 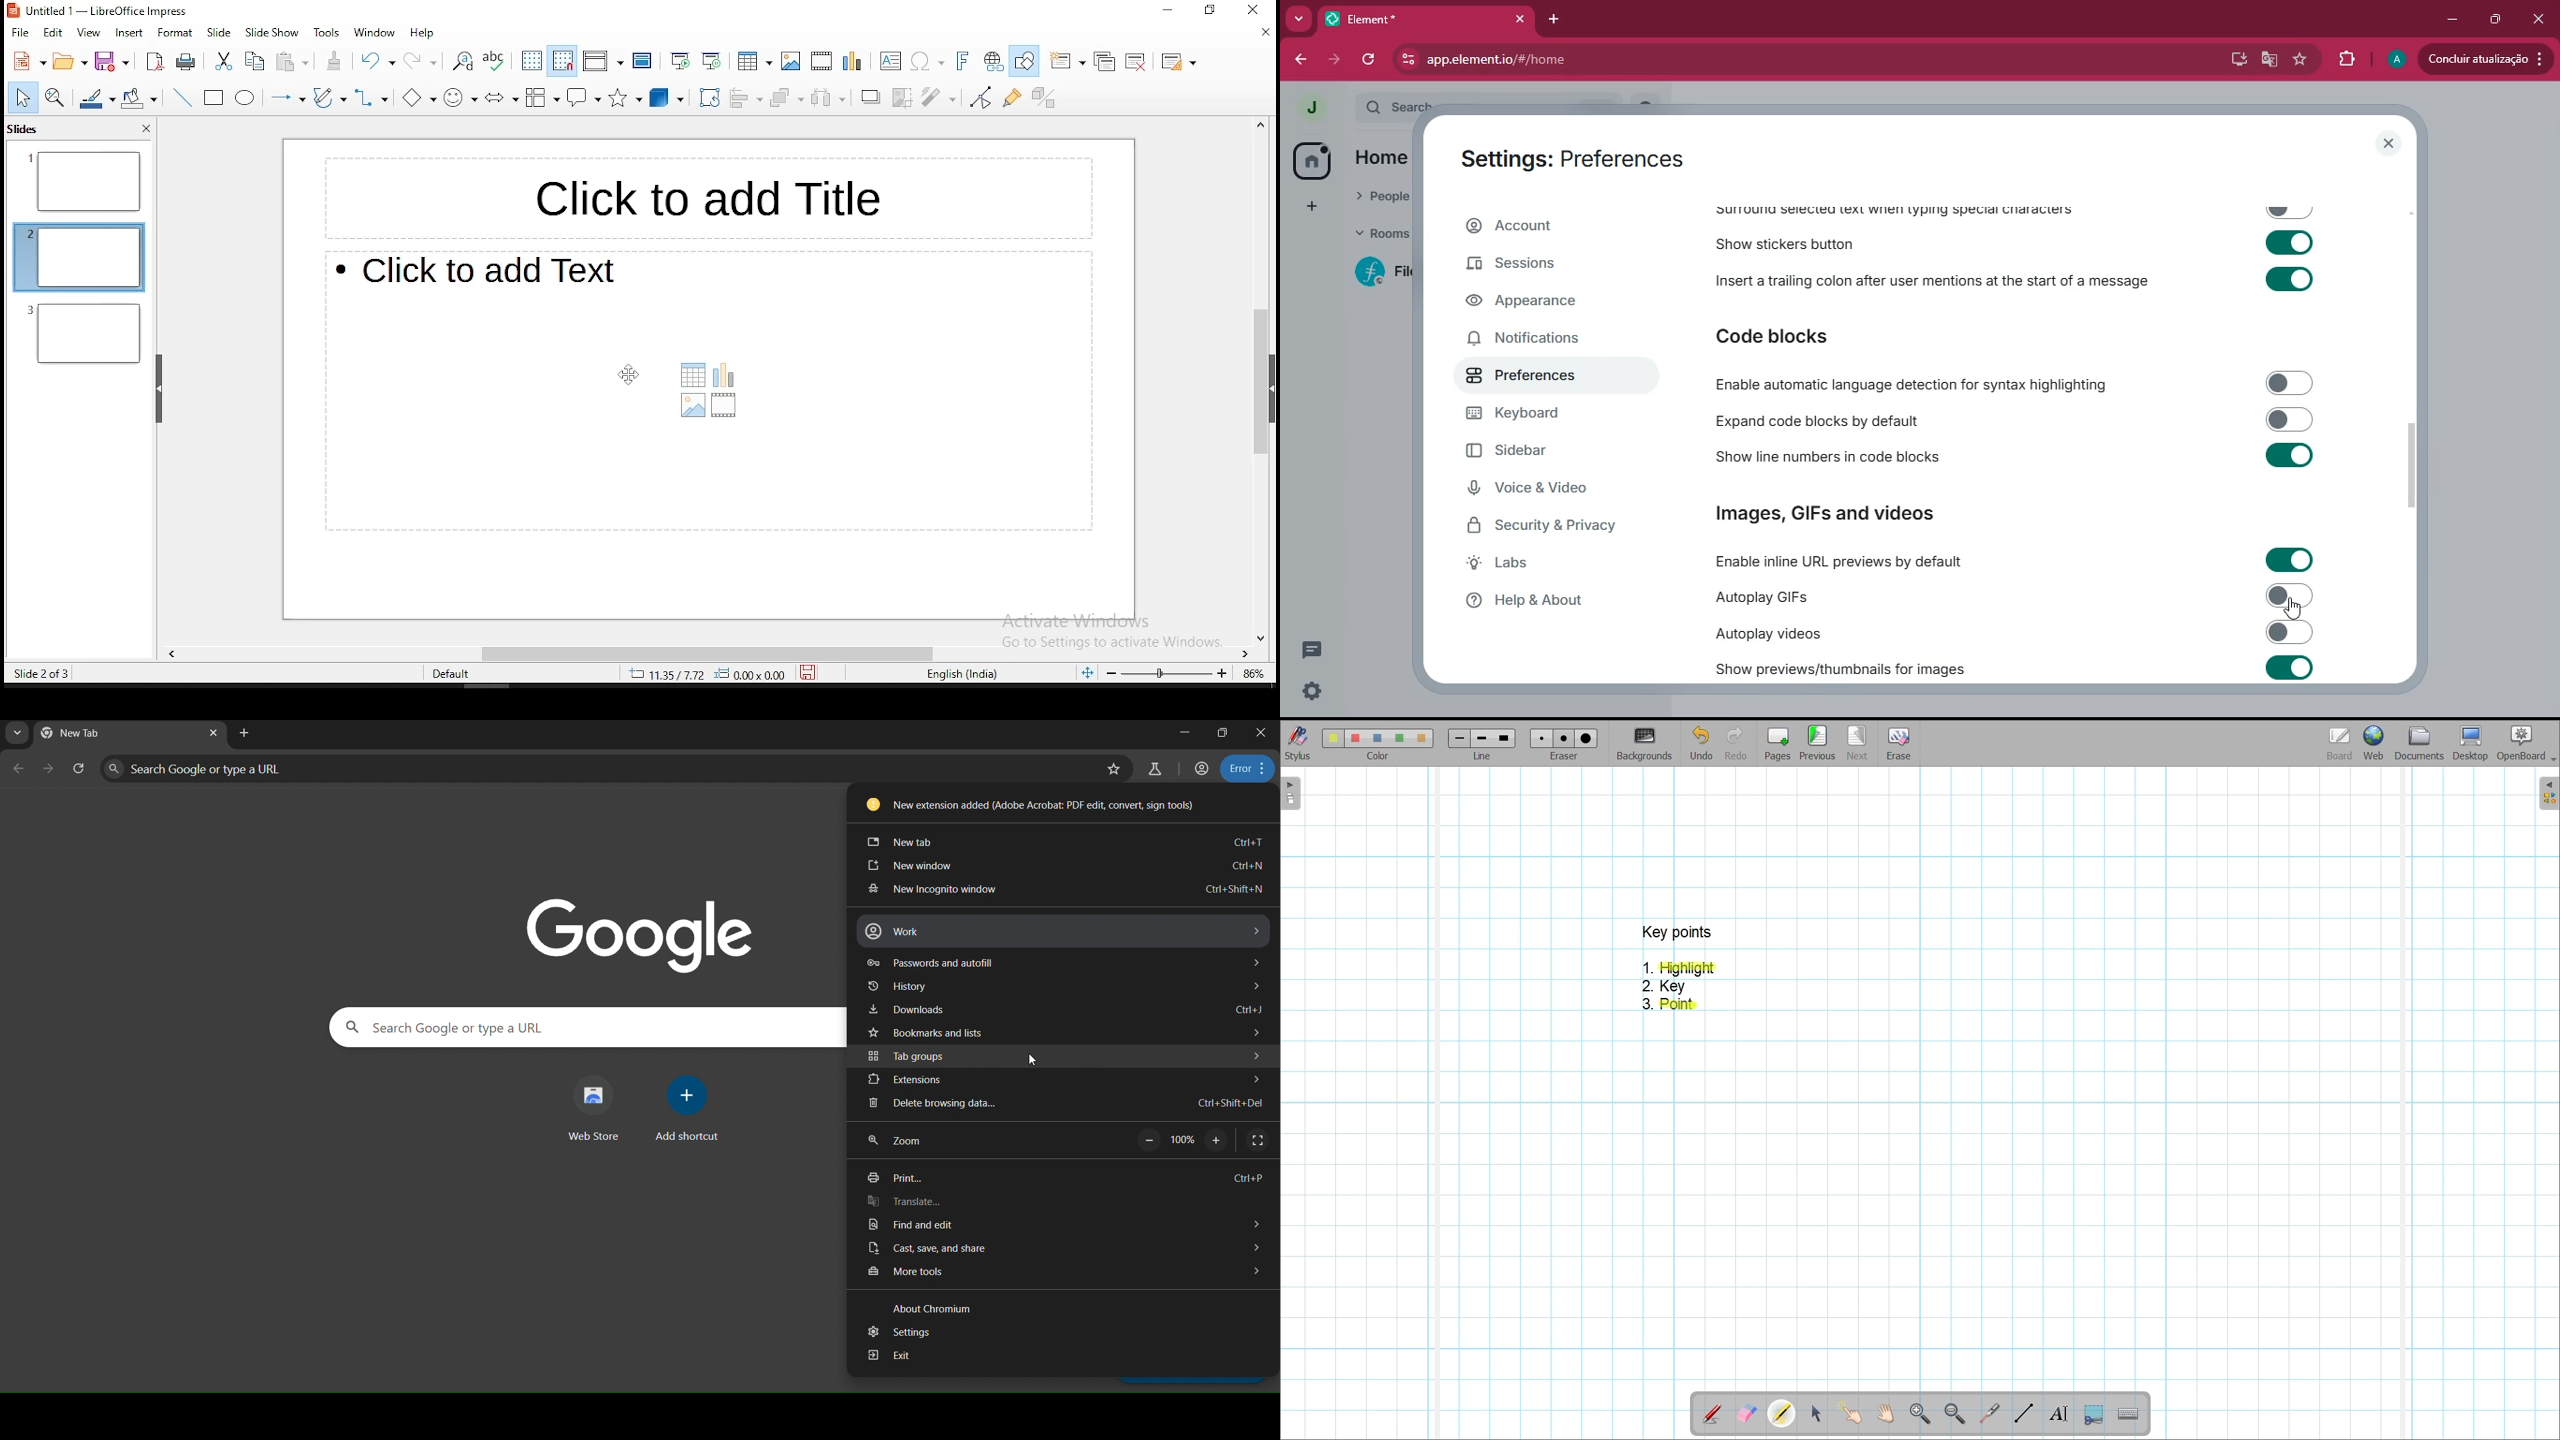 What do you see at coordinates (1298, 19) in the screenshot?
I see `more` at bounding box center [1298, 19].